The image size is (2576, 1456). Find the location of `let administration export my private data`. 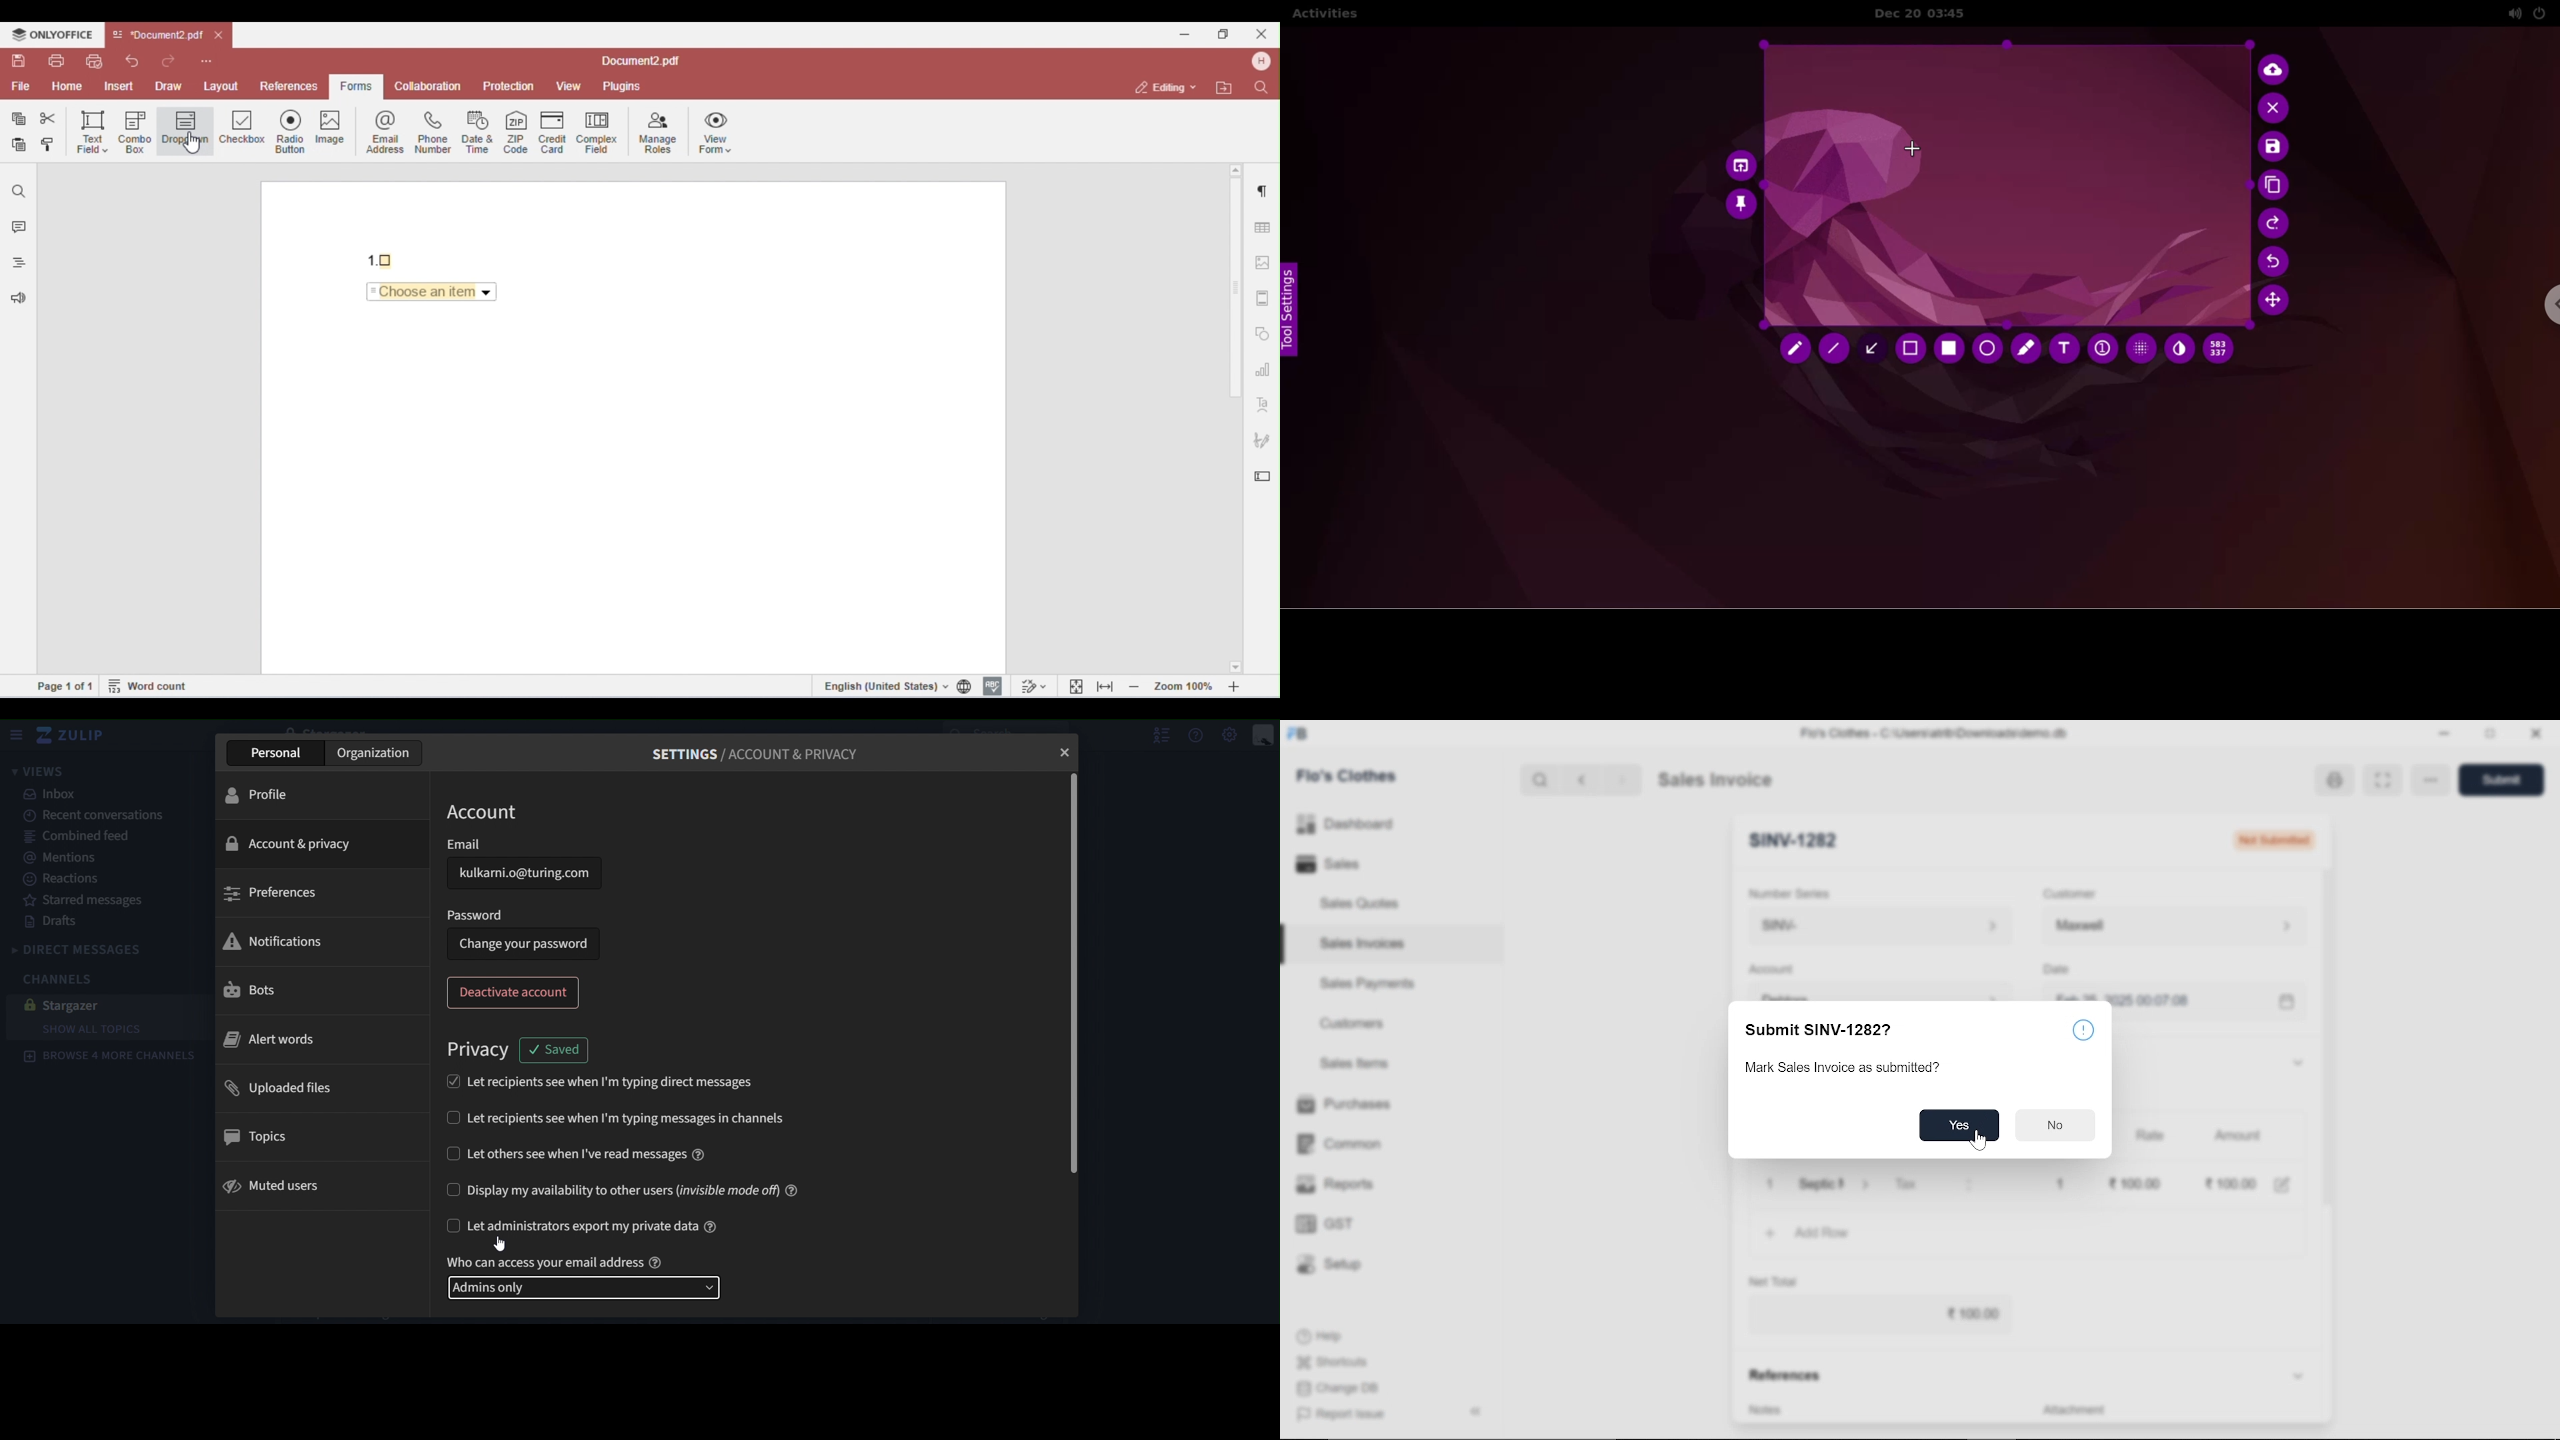

let administration export my private data is located at coordinates (585, 1228).